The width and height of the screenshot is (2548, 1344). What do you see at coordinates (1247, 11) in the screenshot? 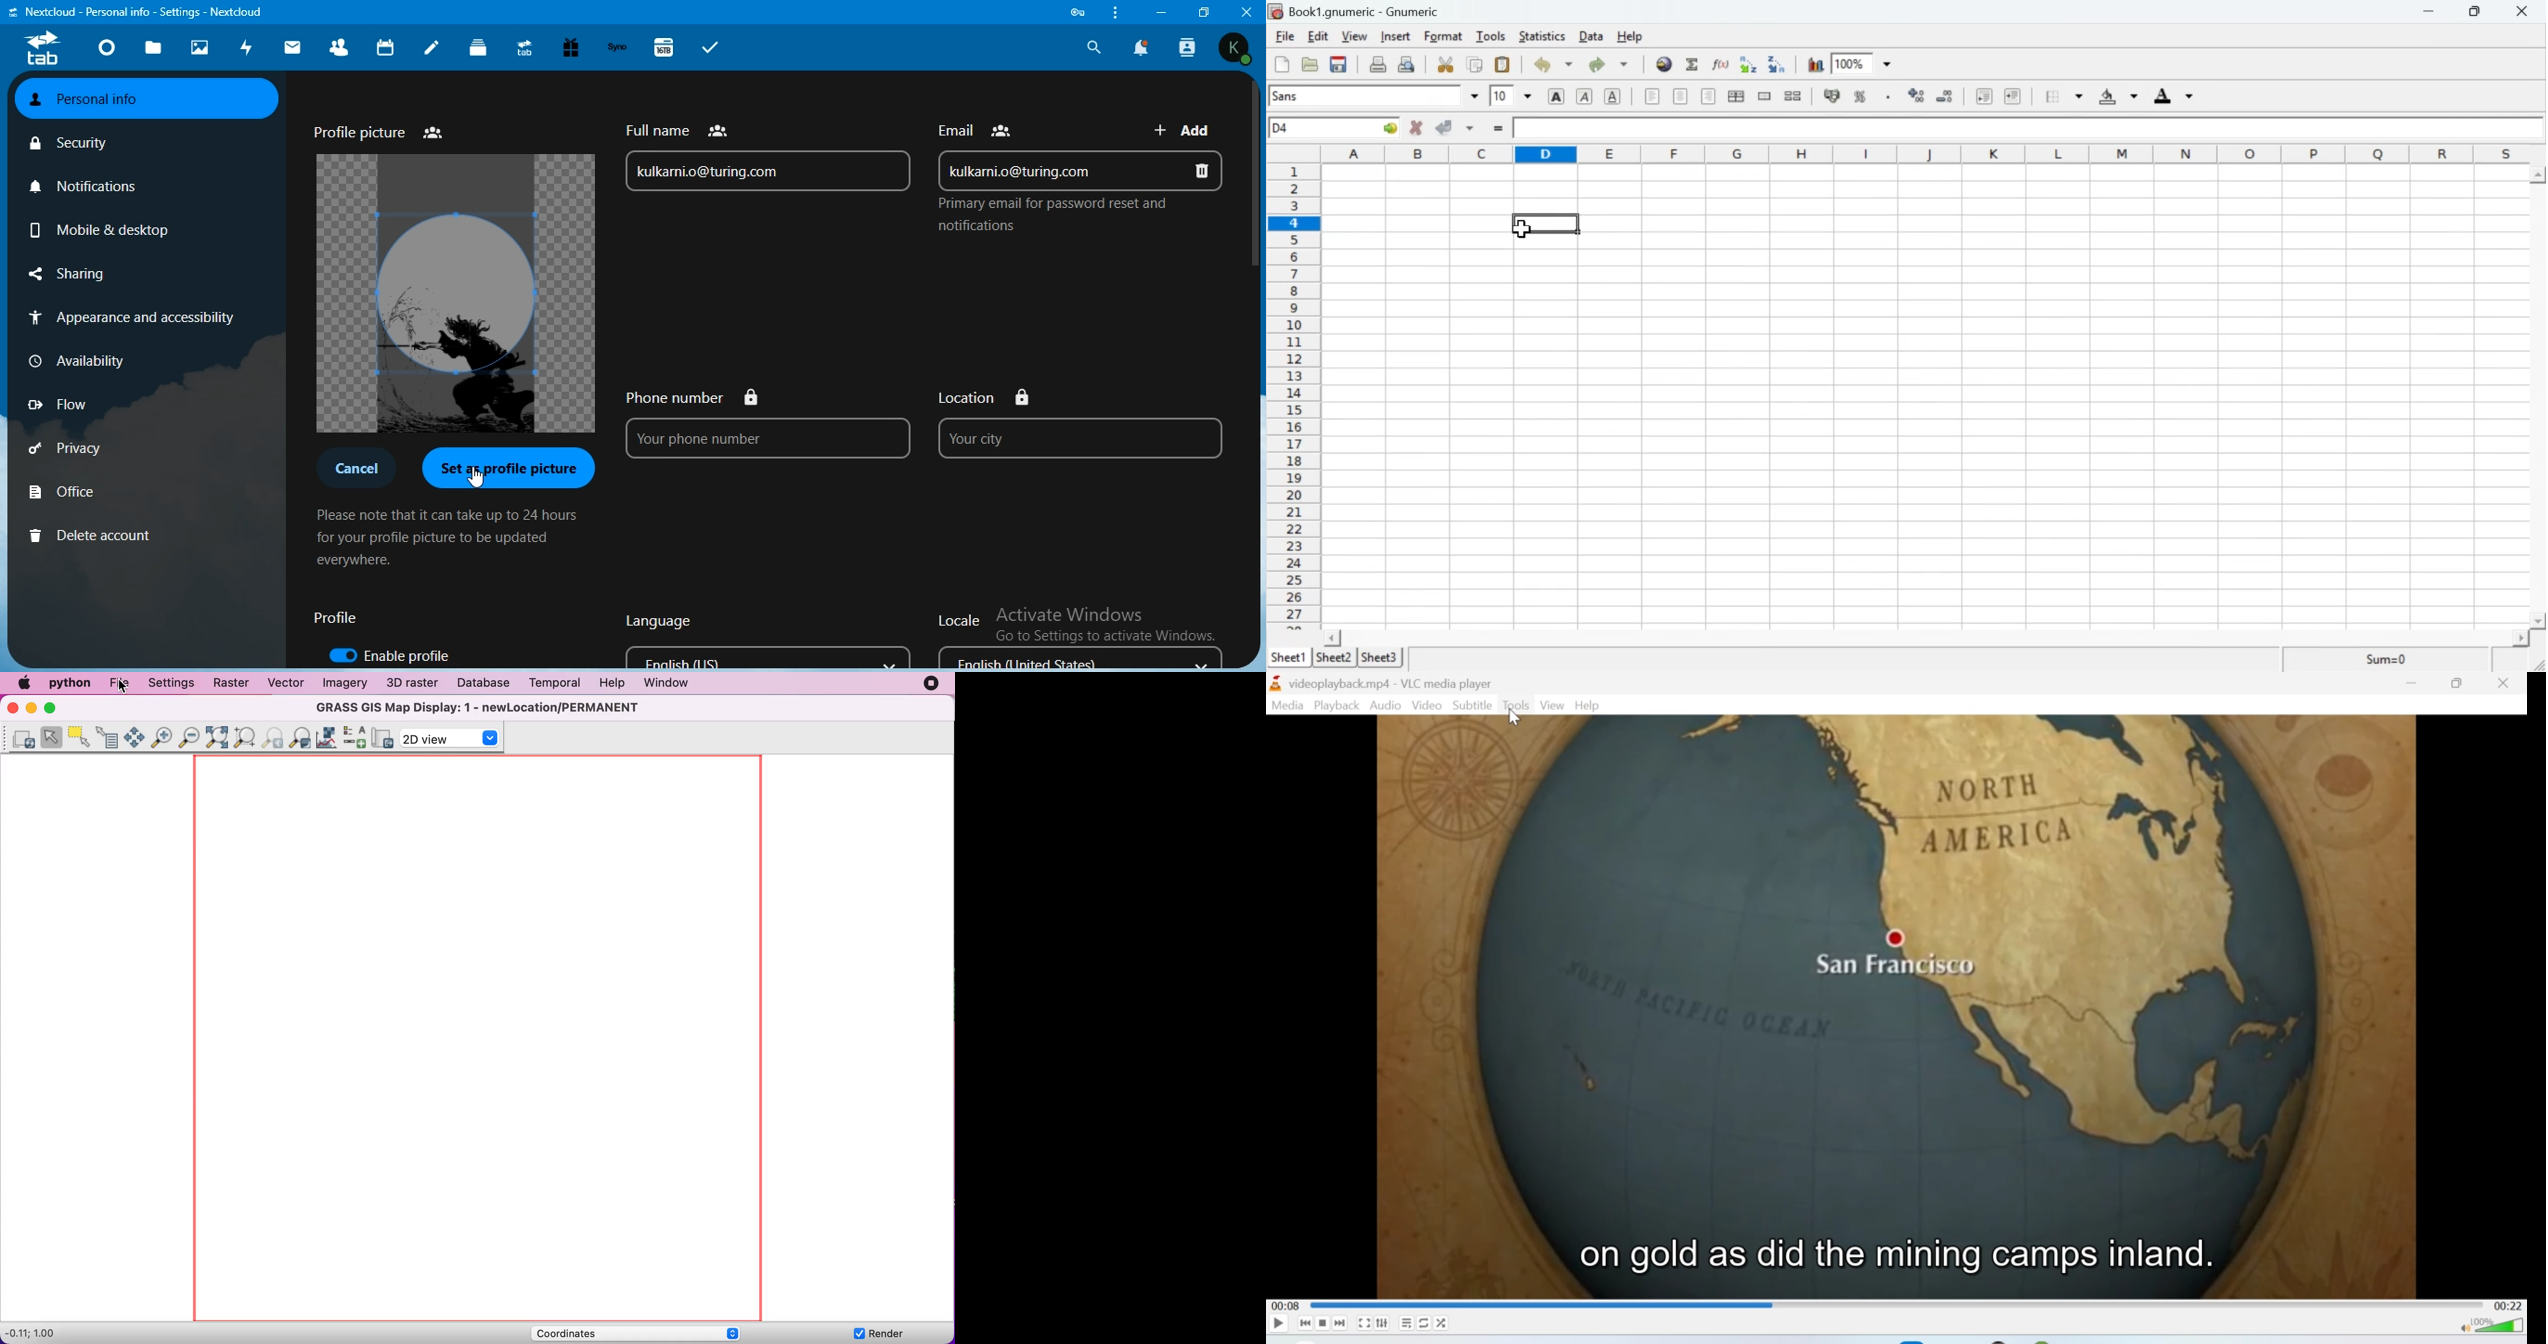
I see `close` at bounding box center [1247, 11].